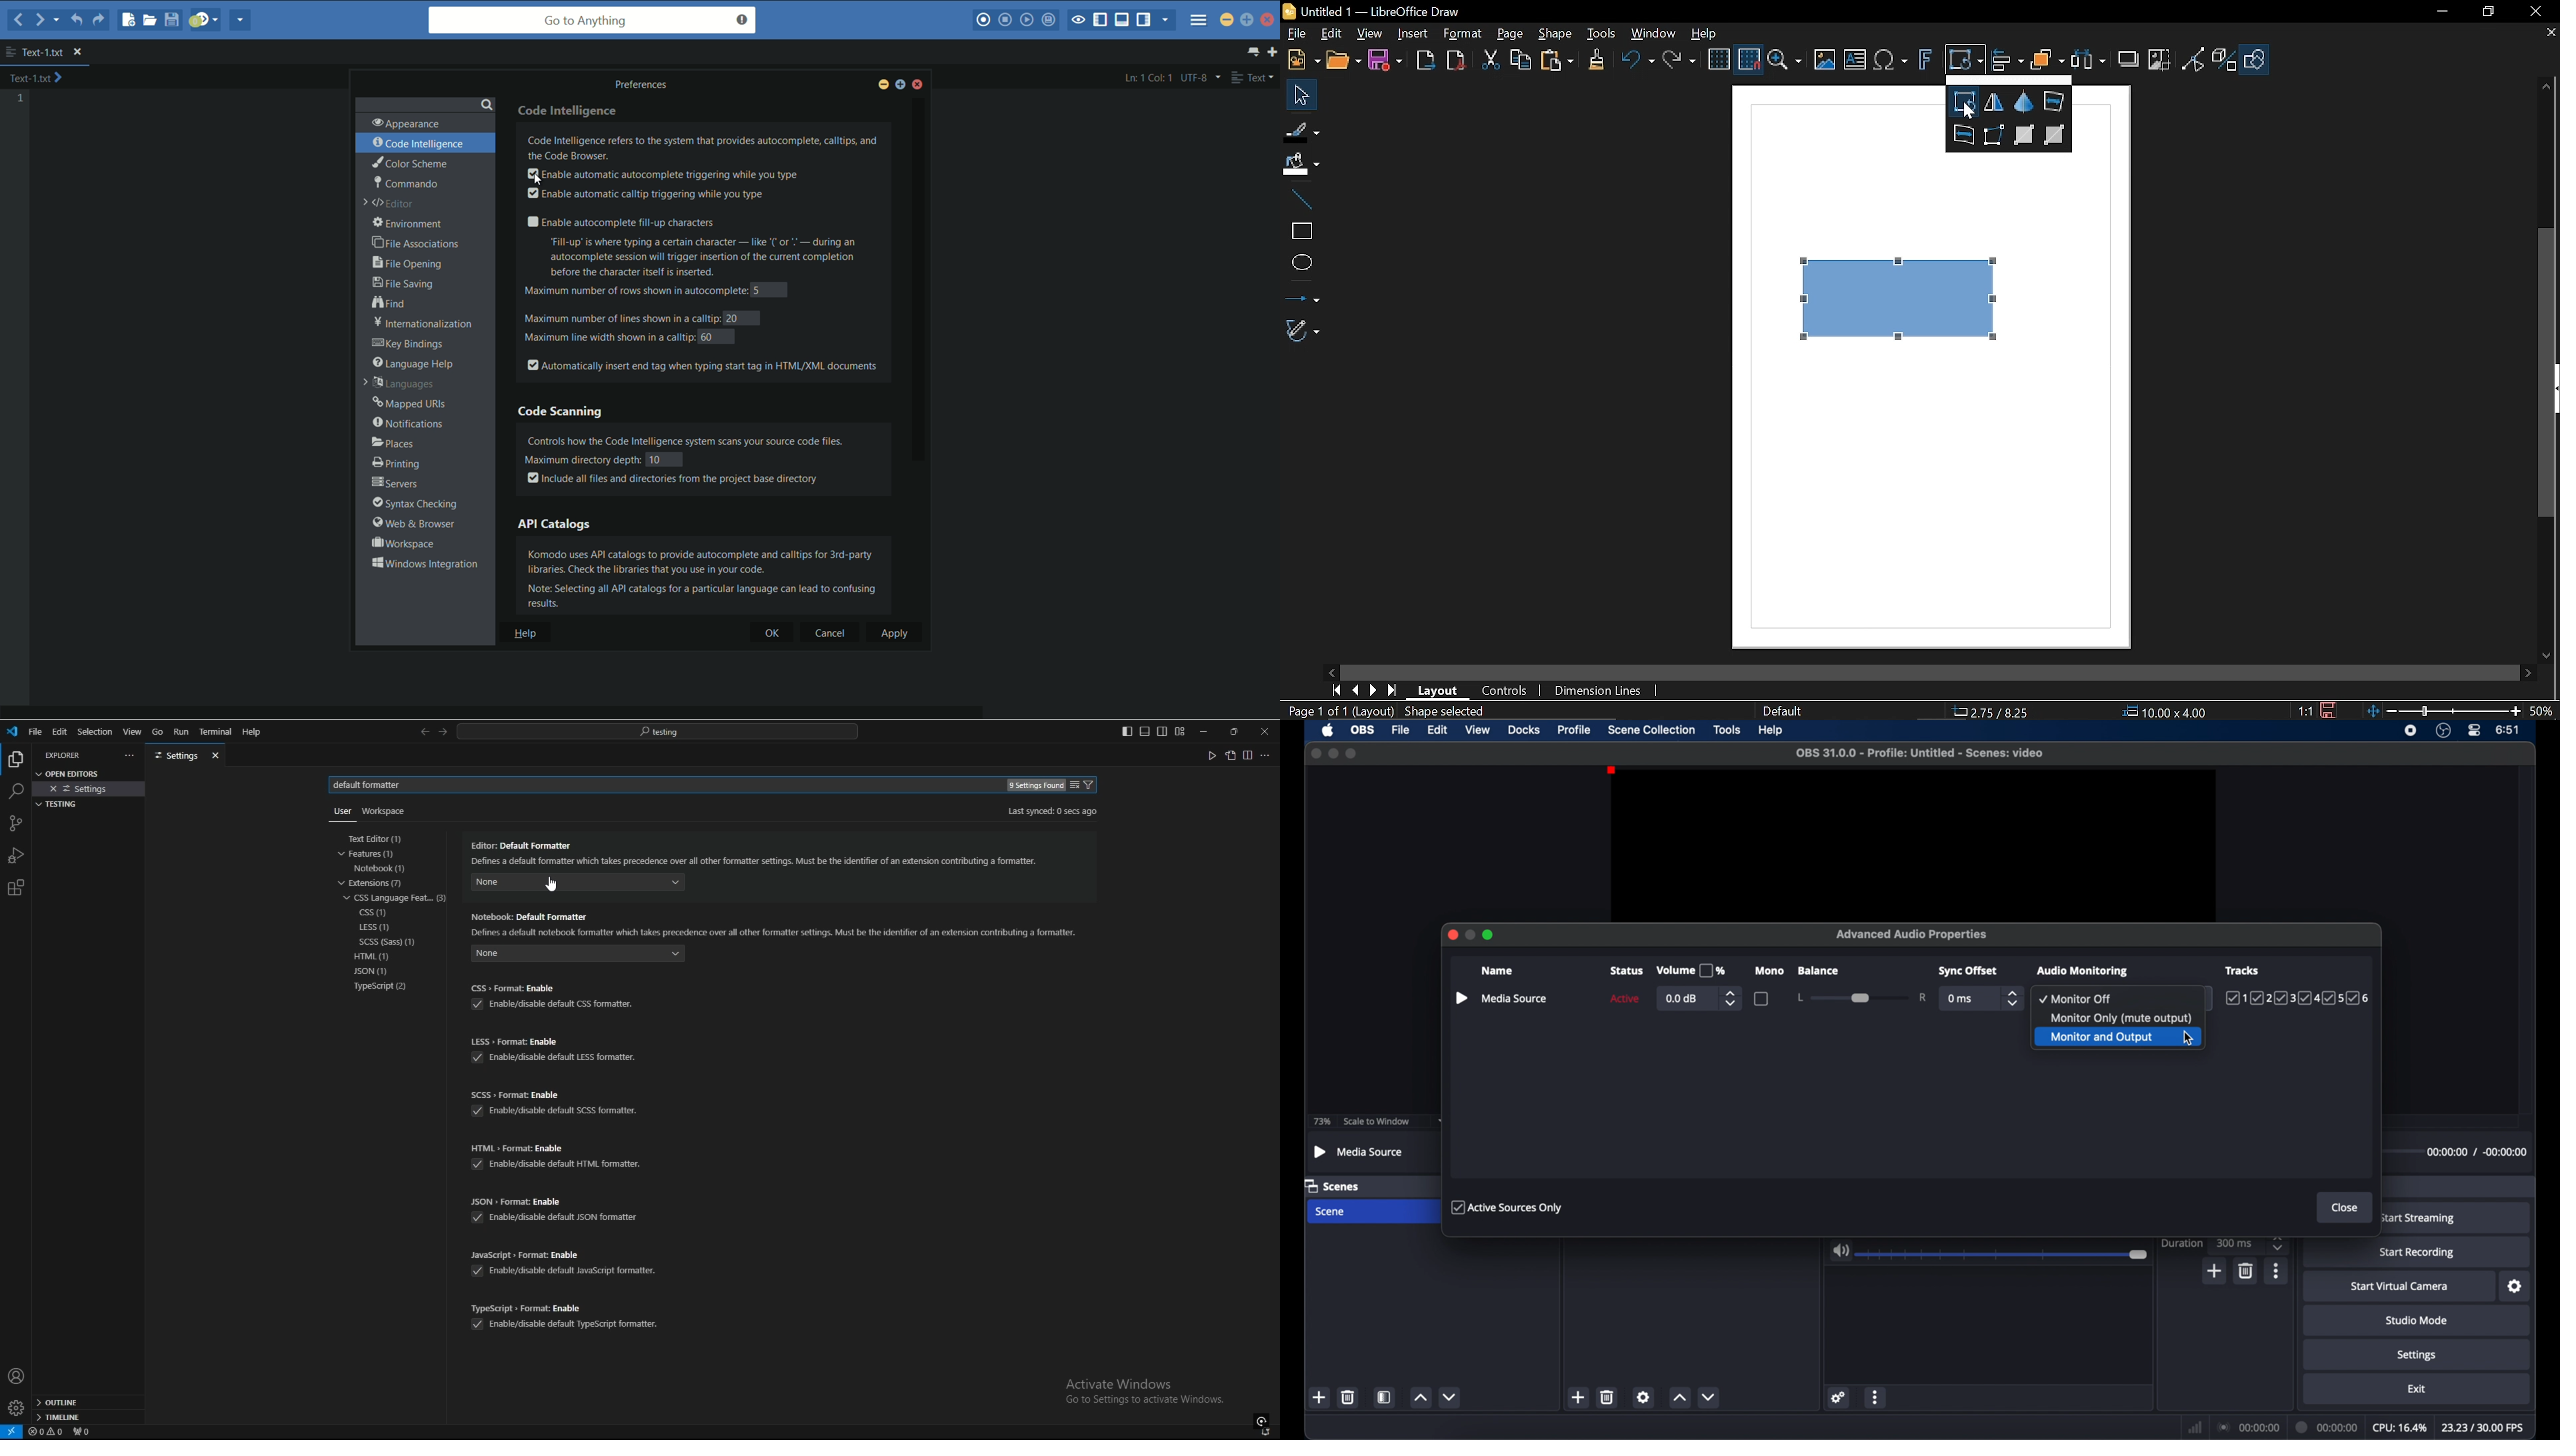 This screenshot has width=2576, height=1456. What do you see at coordinates (2279, 1243) in the screenshot?
I see `stepper buttons` at bounding box center [2279, 1243].